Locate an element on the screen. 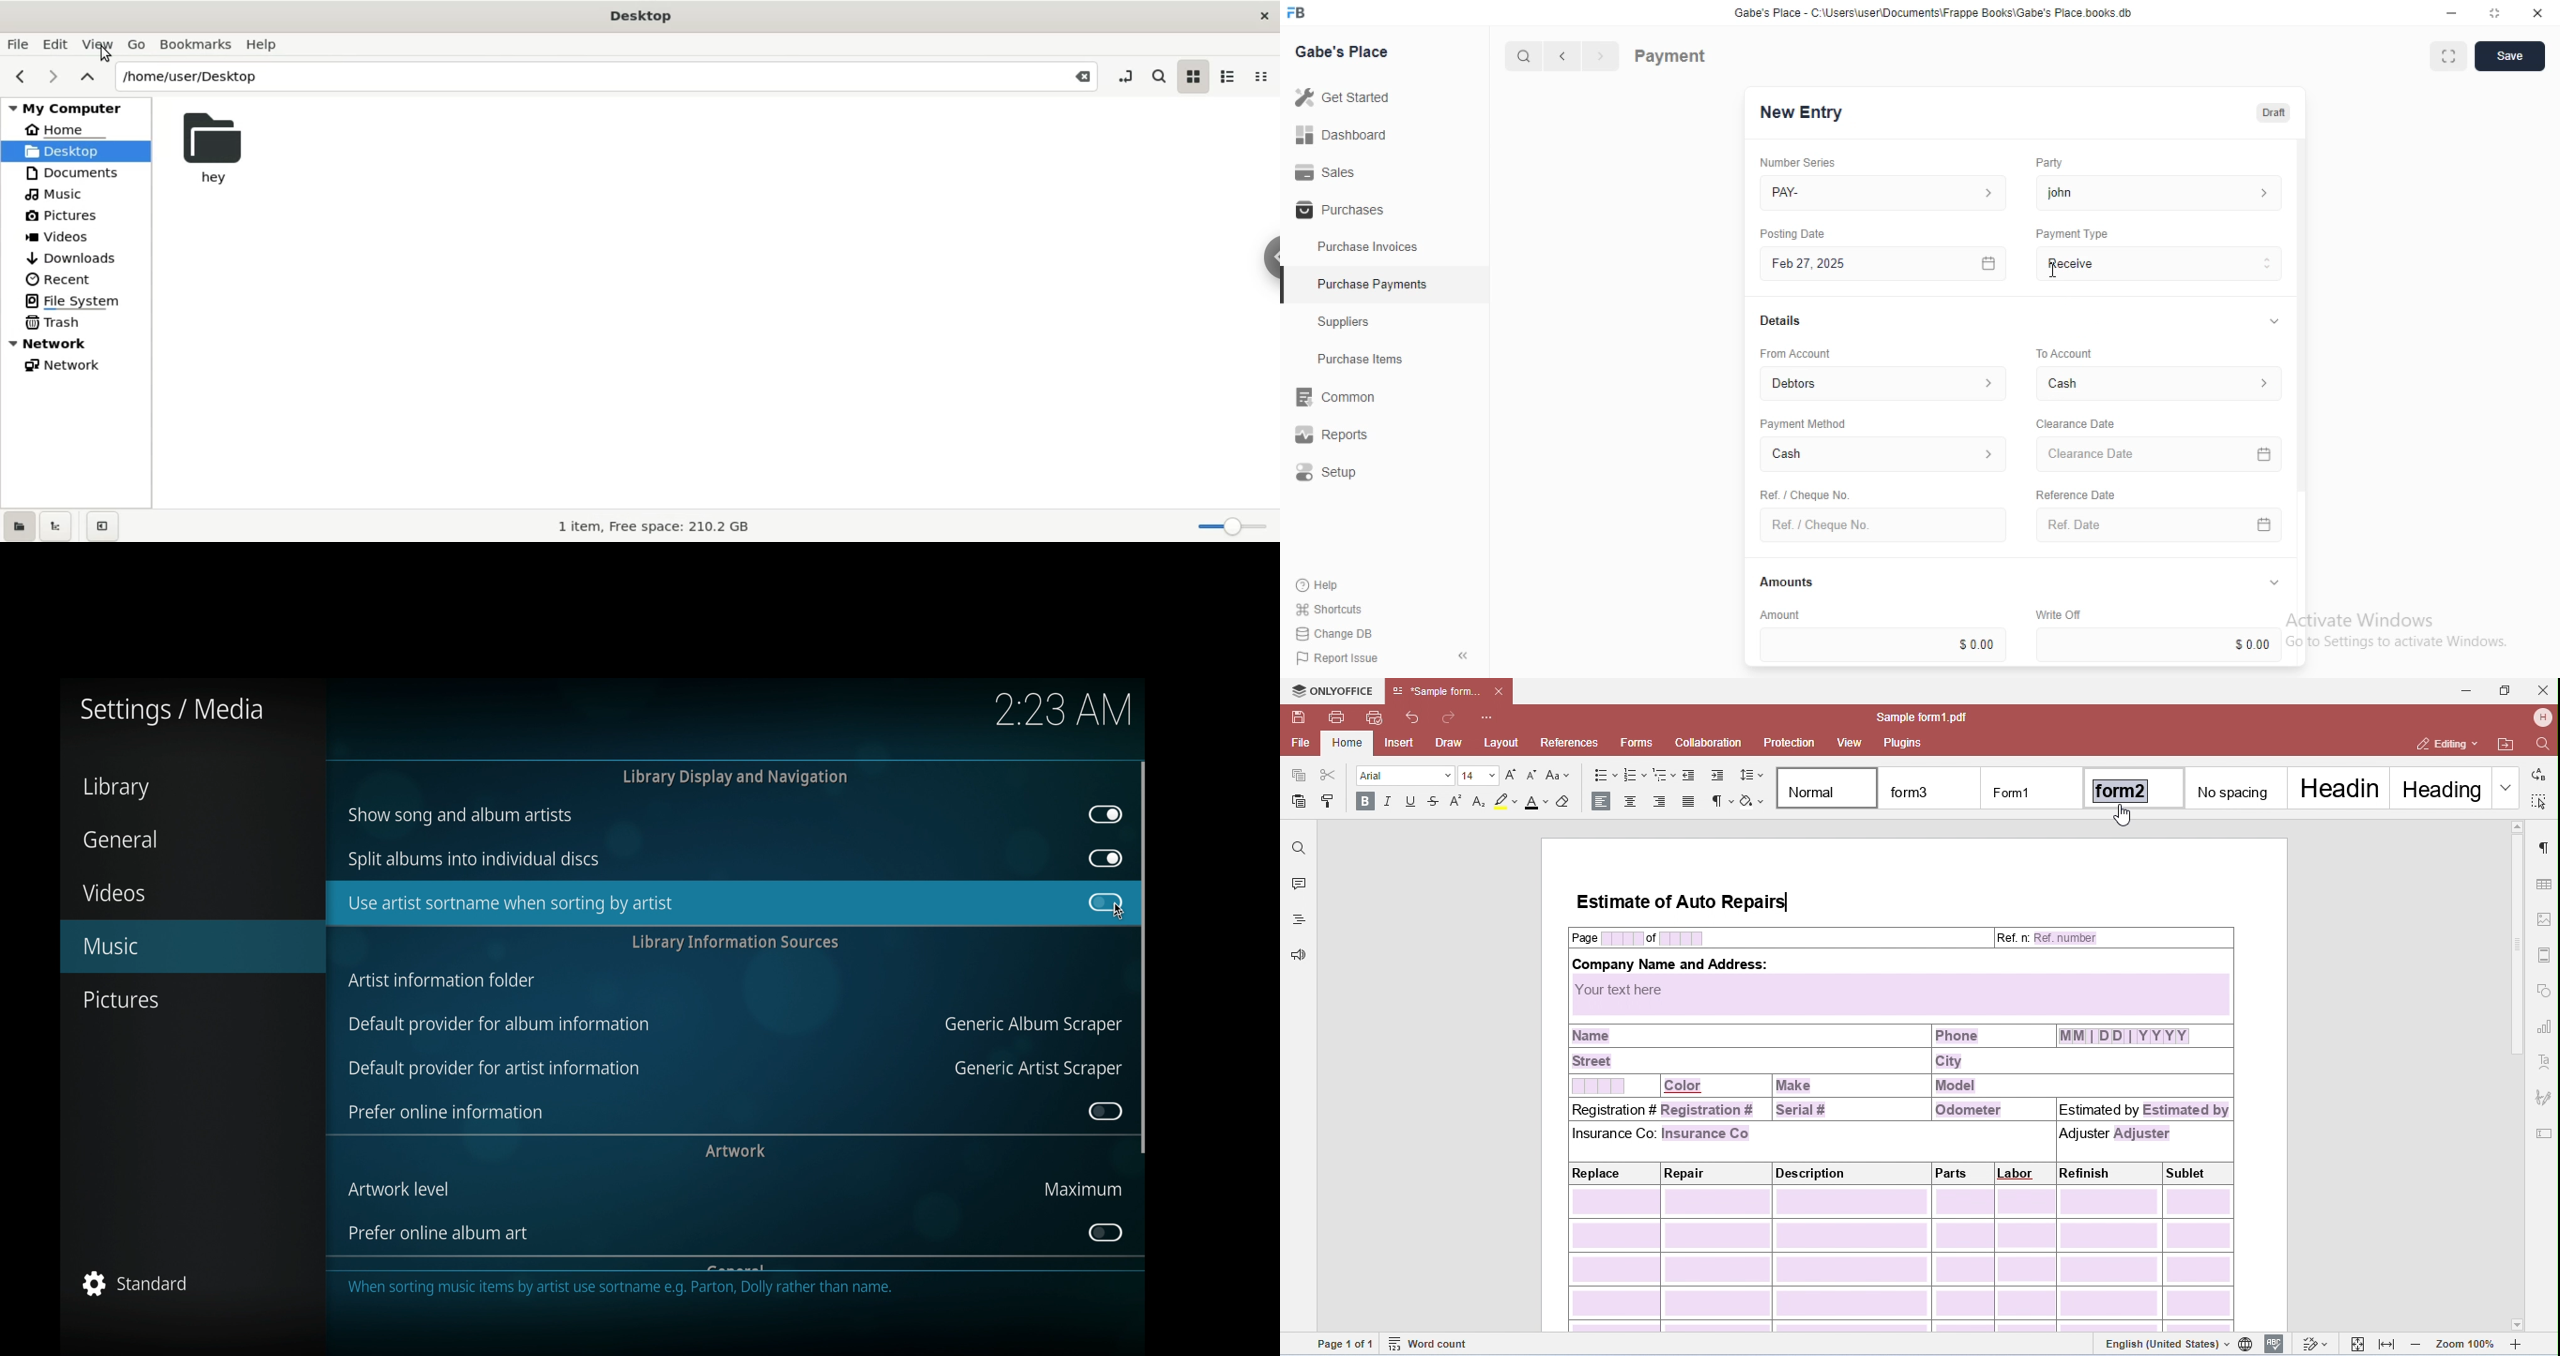 The width and height of the screenshot is (2576, 1372). toggle button is located at coordinates (1105, 858).